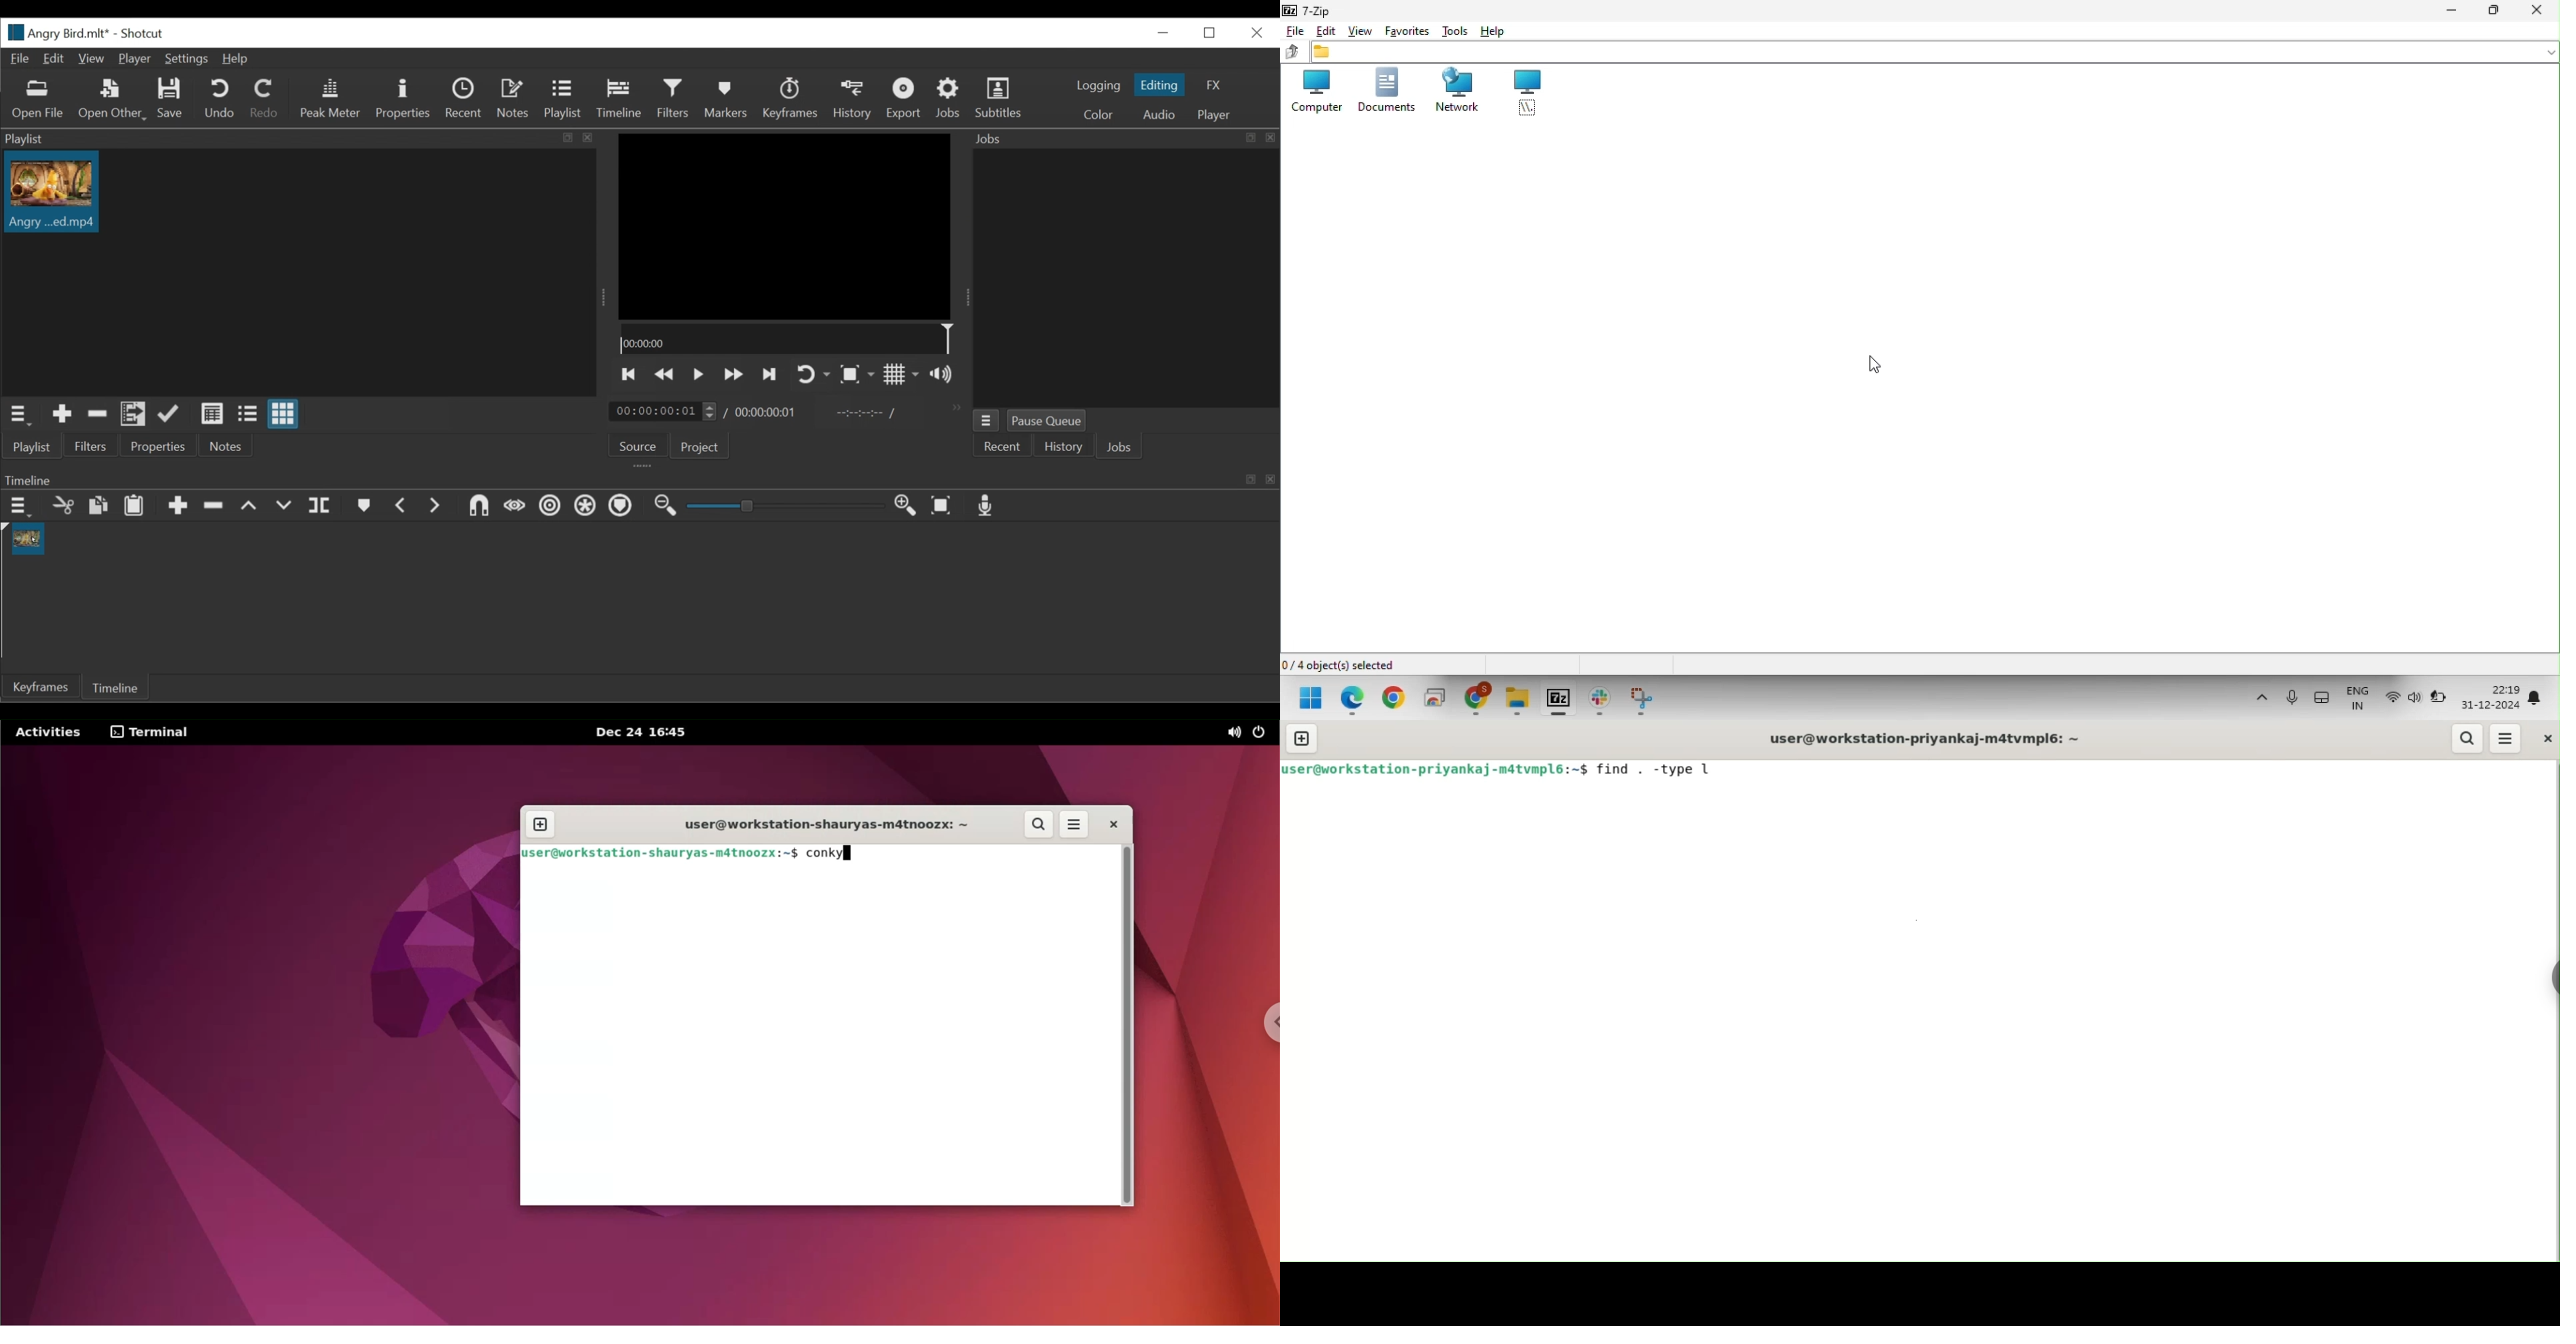 Image resolution: width=2576 pixels, height=1344 pixels. I want to click on Help, so click(1499, 28).